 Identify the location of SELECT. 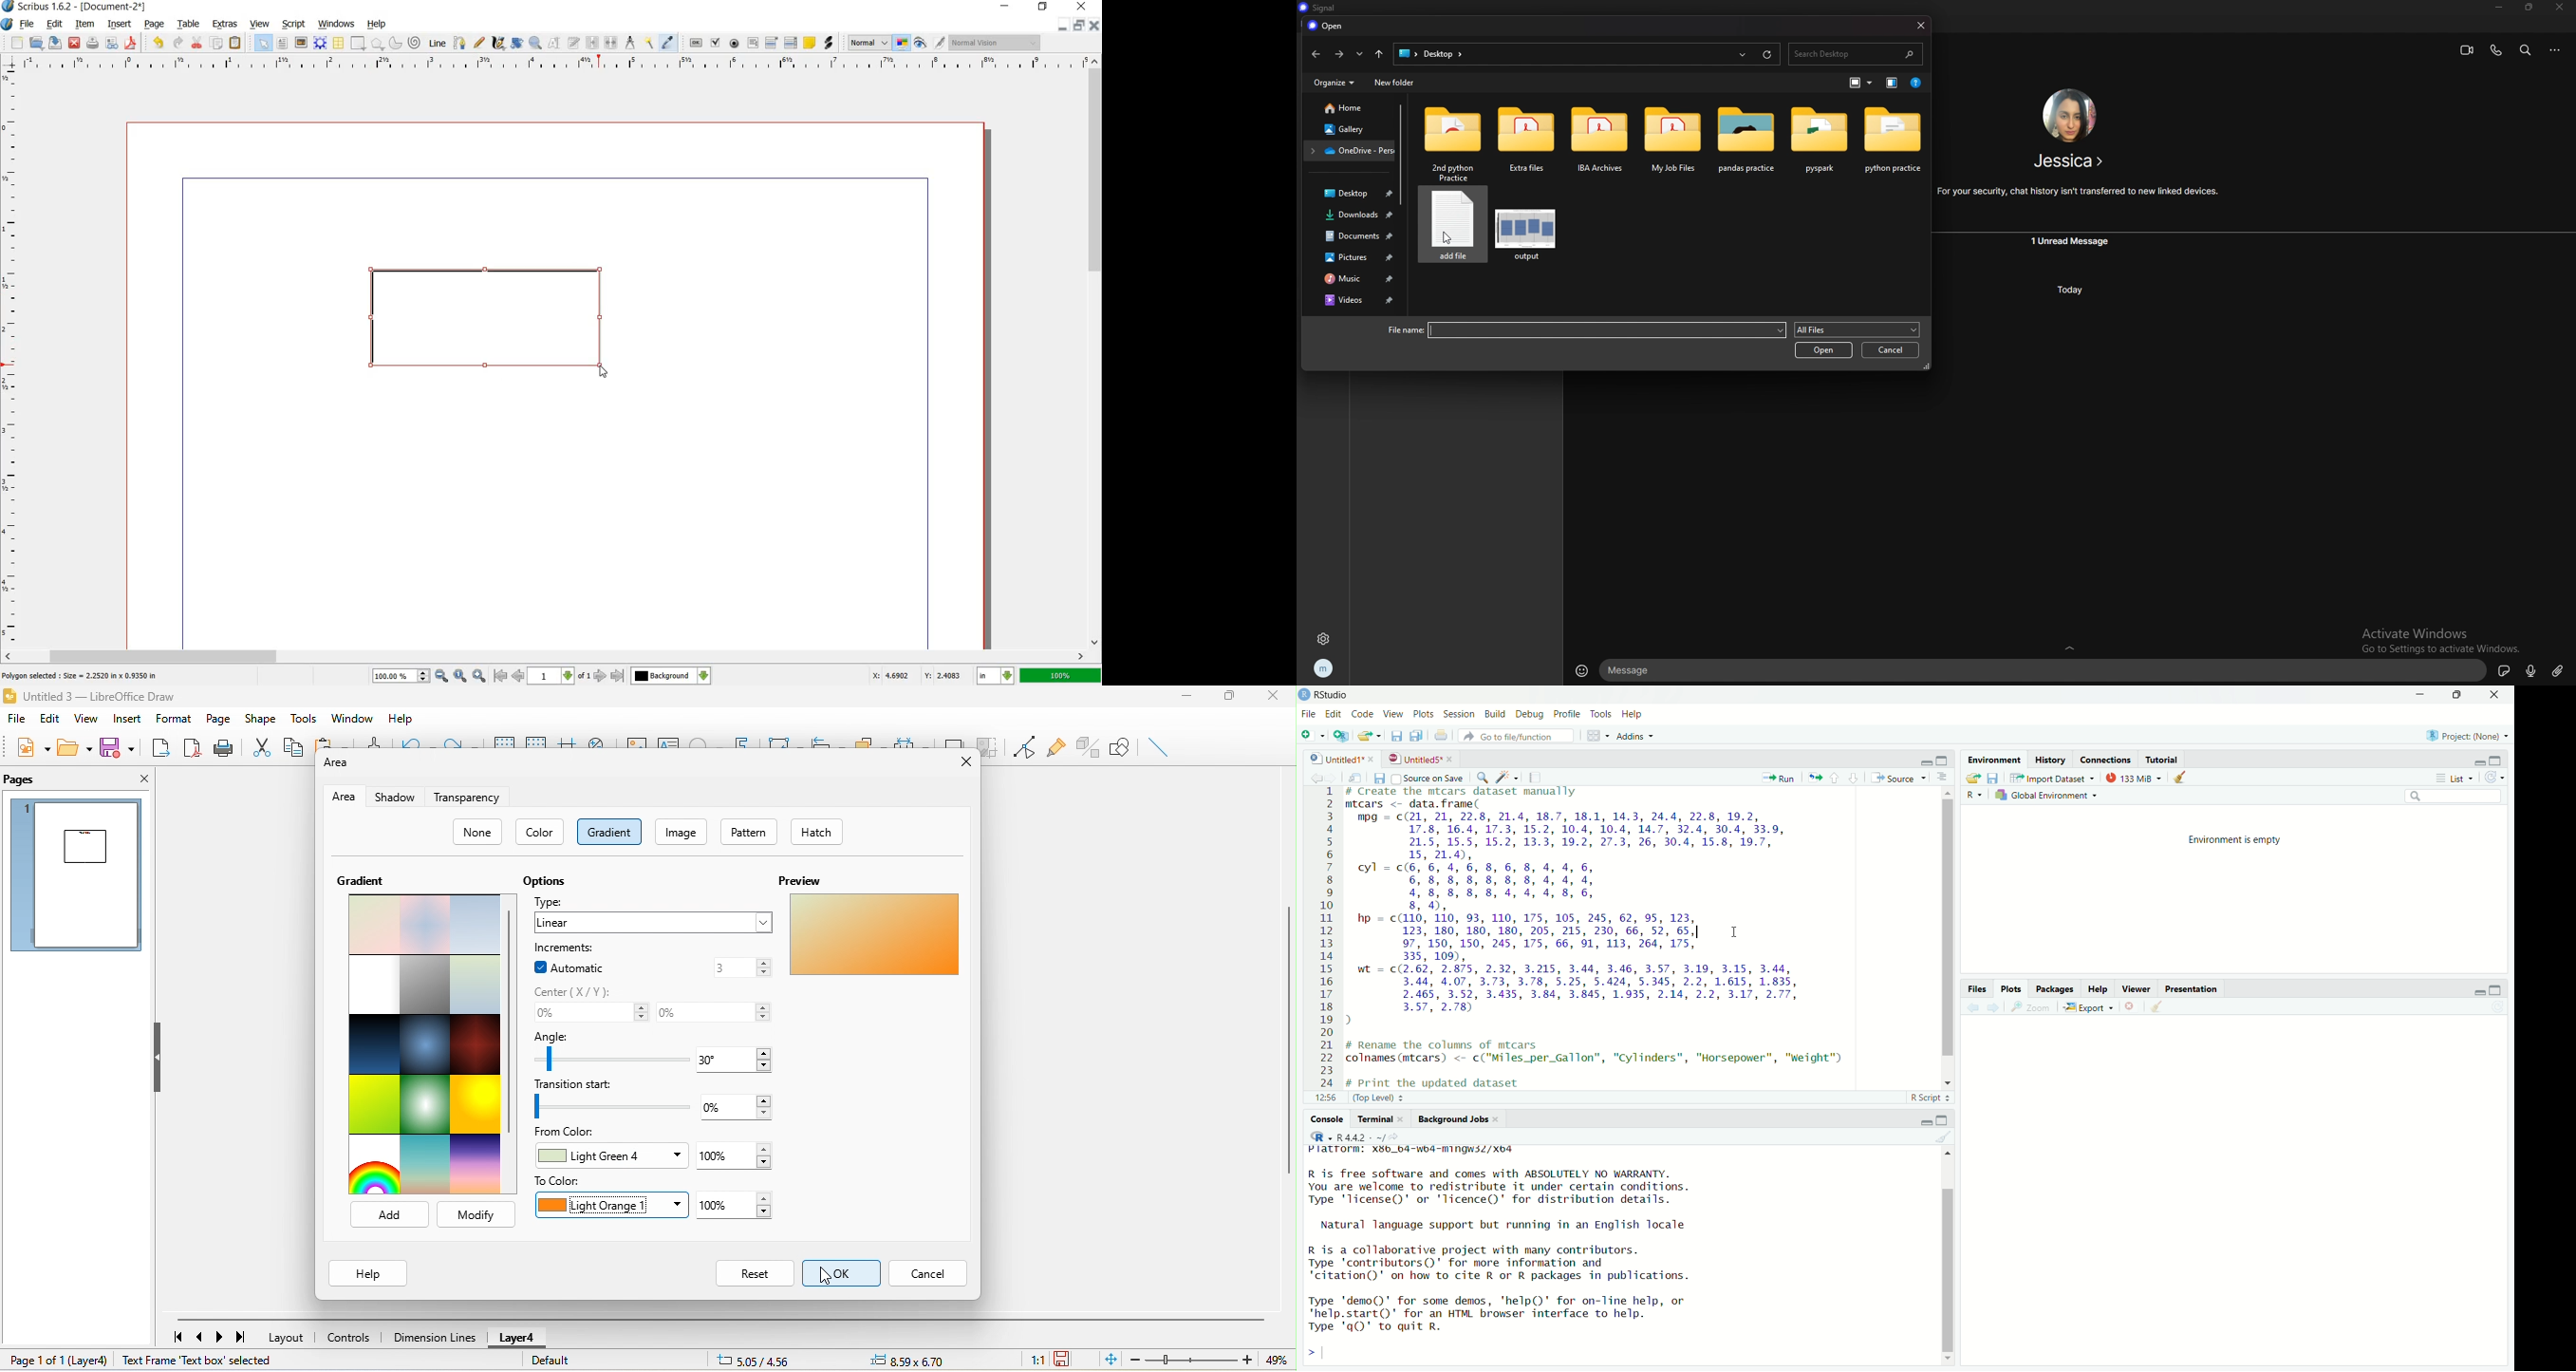
(264, 44).